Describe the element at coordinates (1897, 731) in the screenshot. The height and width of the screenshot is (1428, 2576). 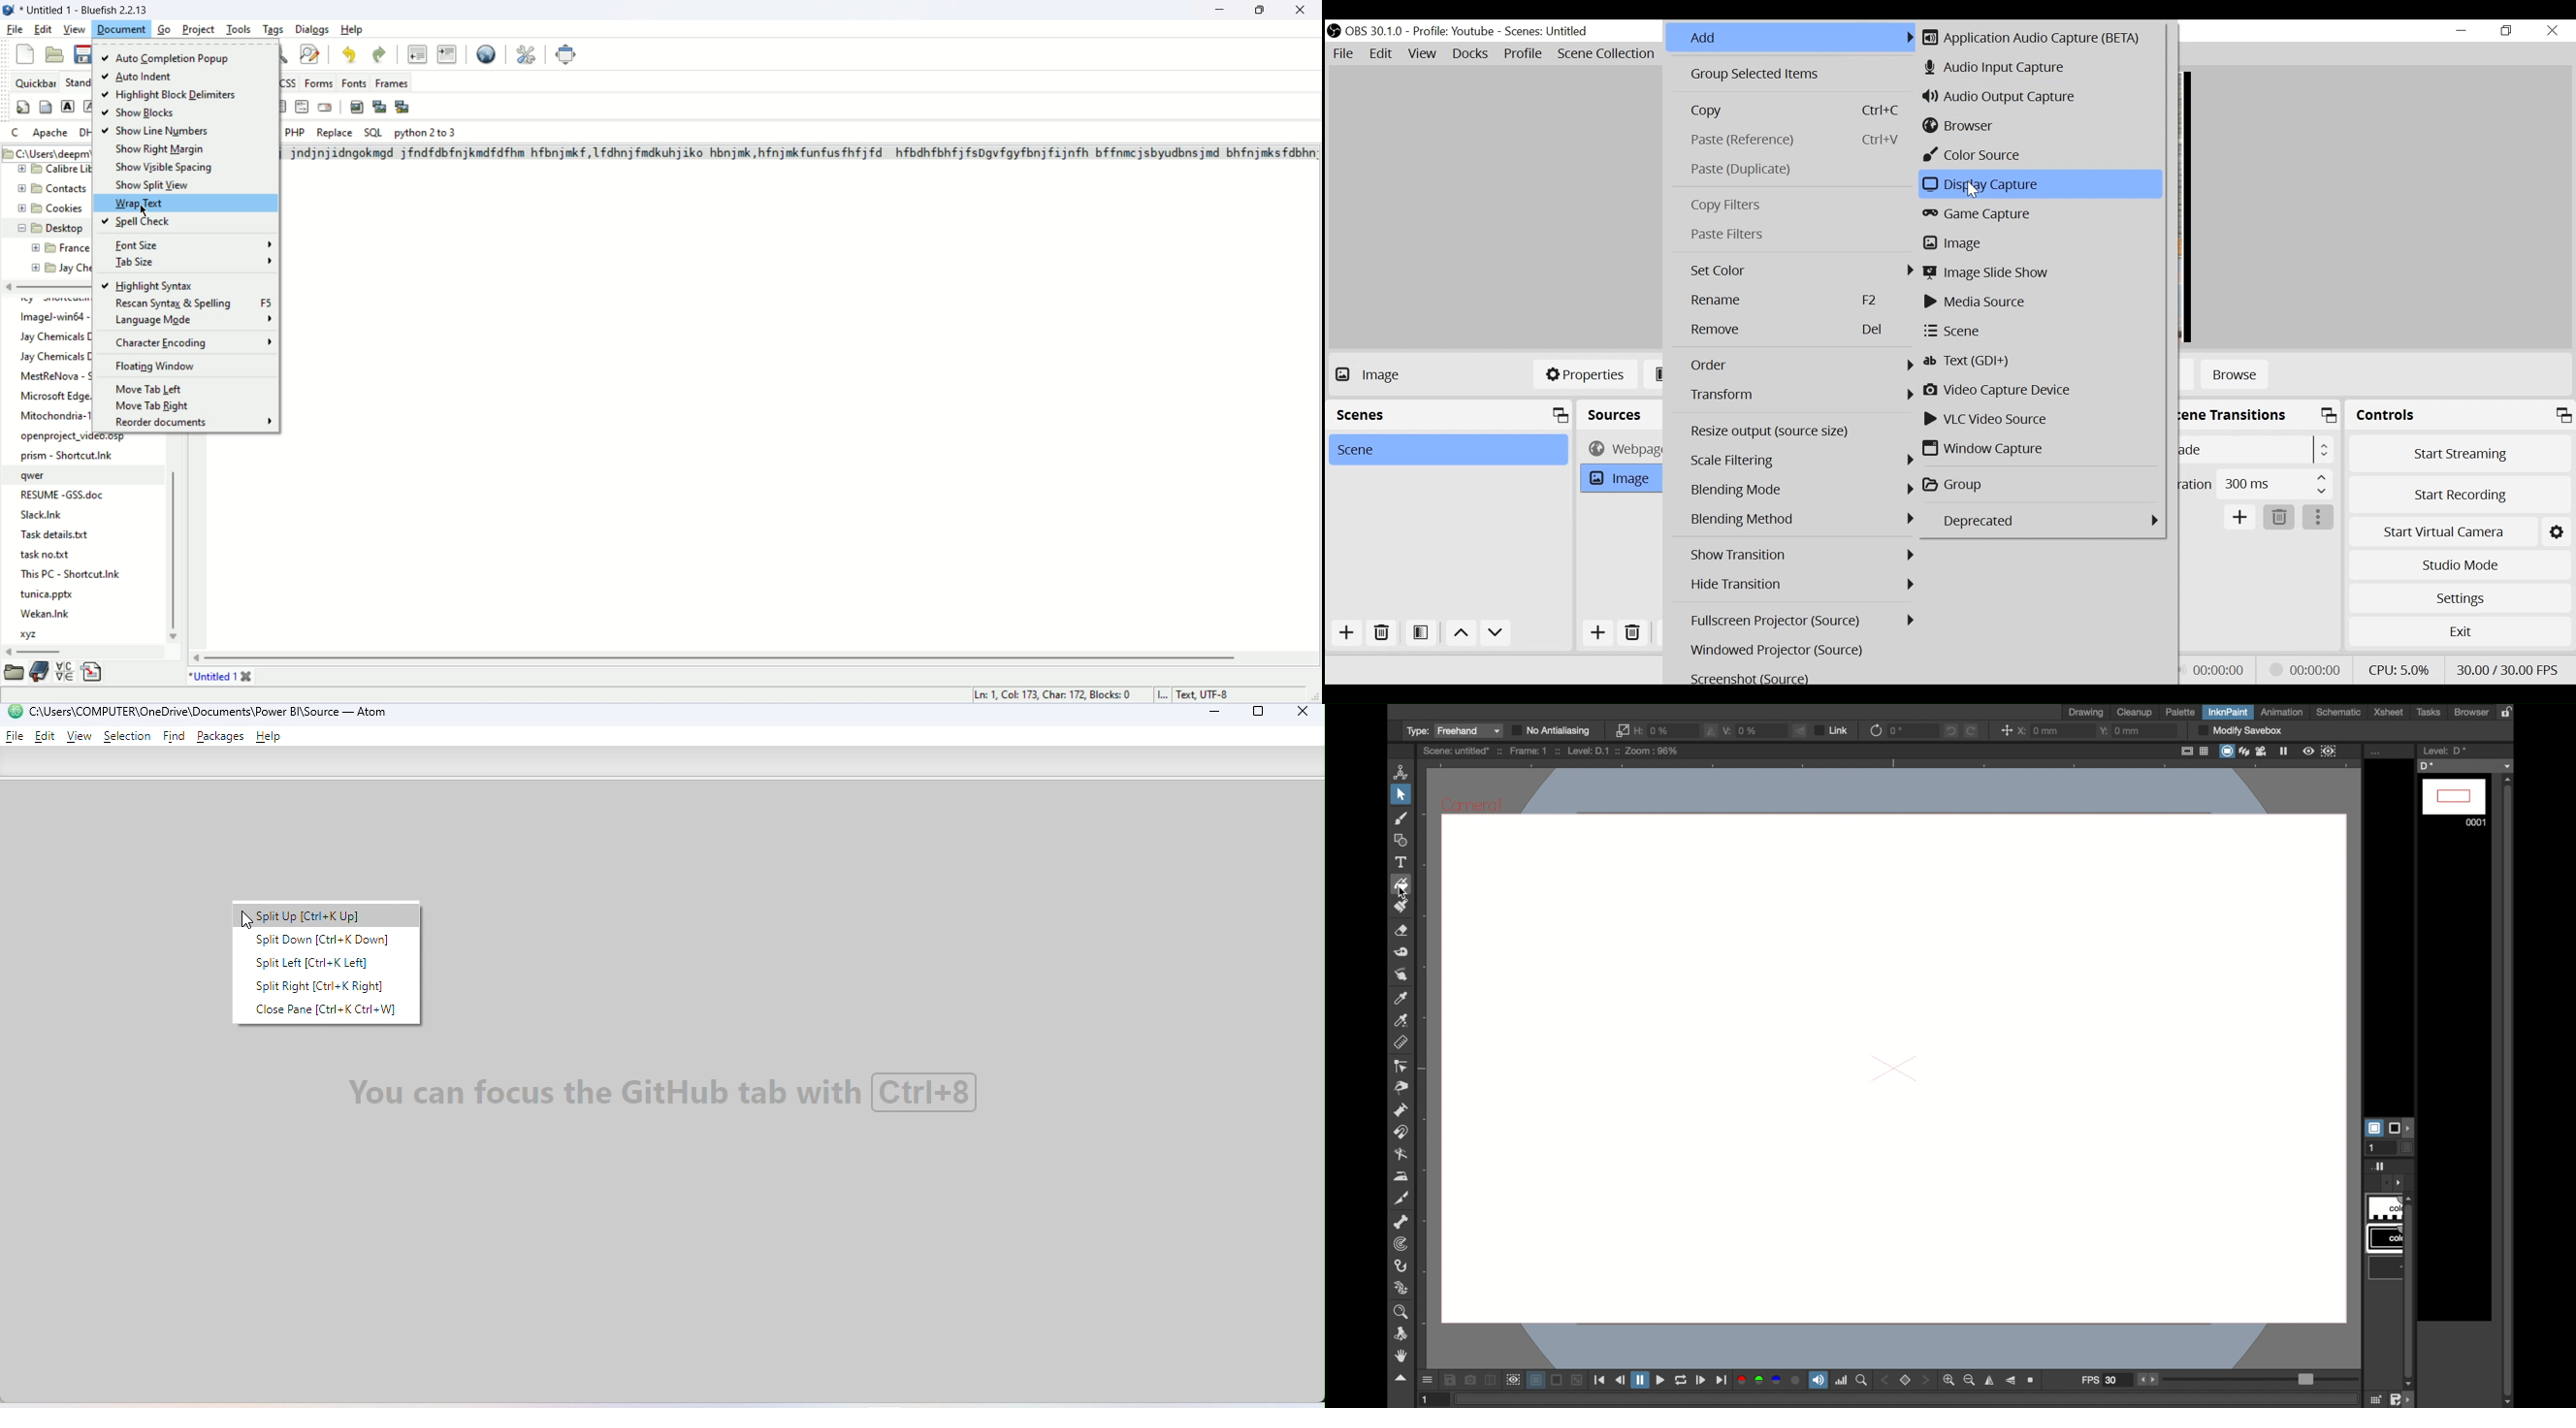
I see `0` at that location.